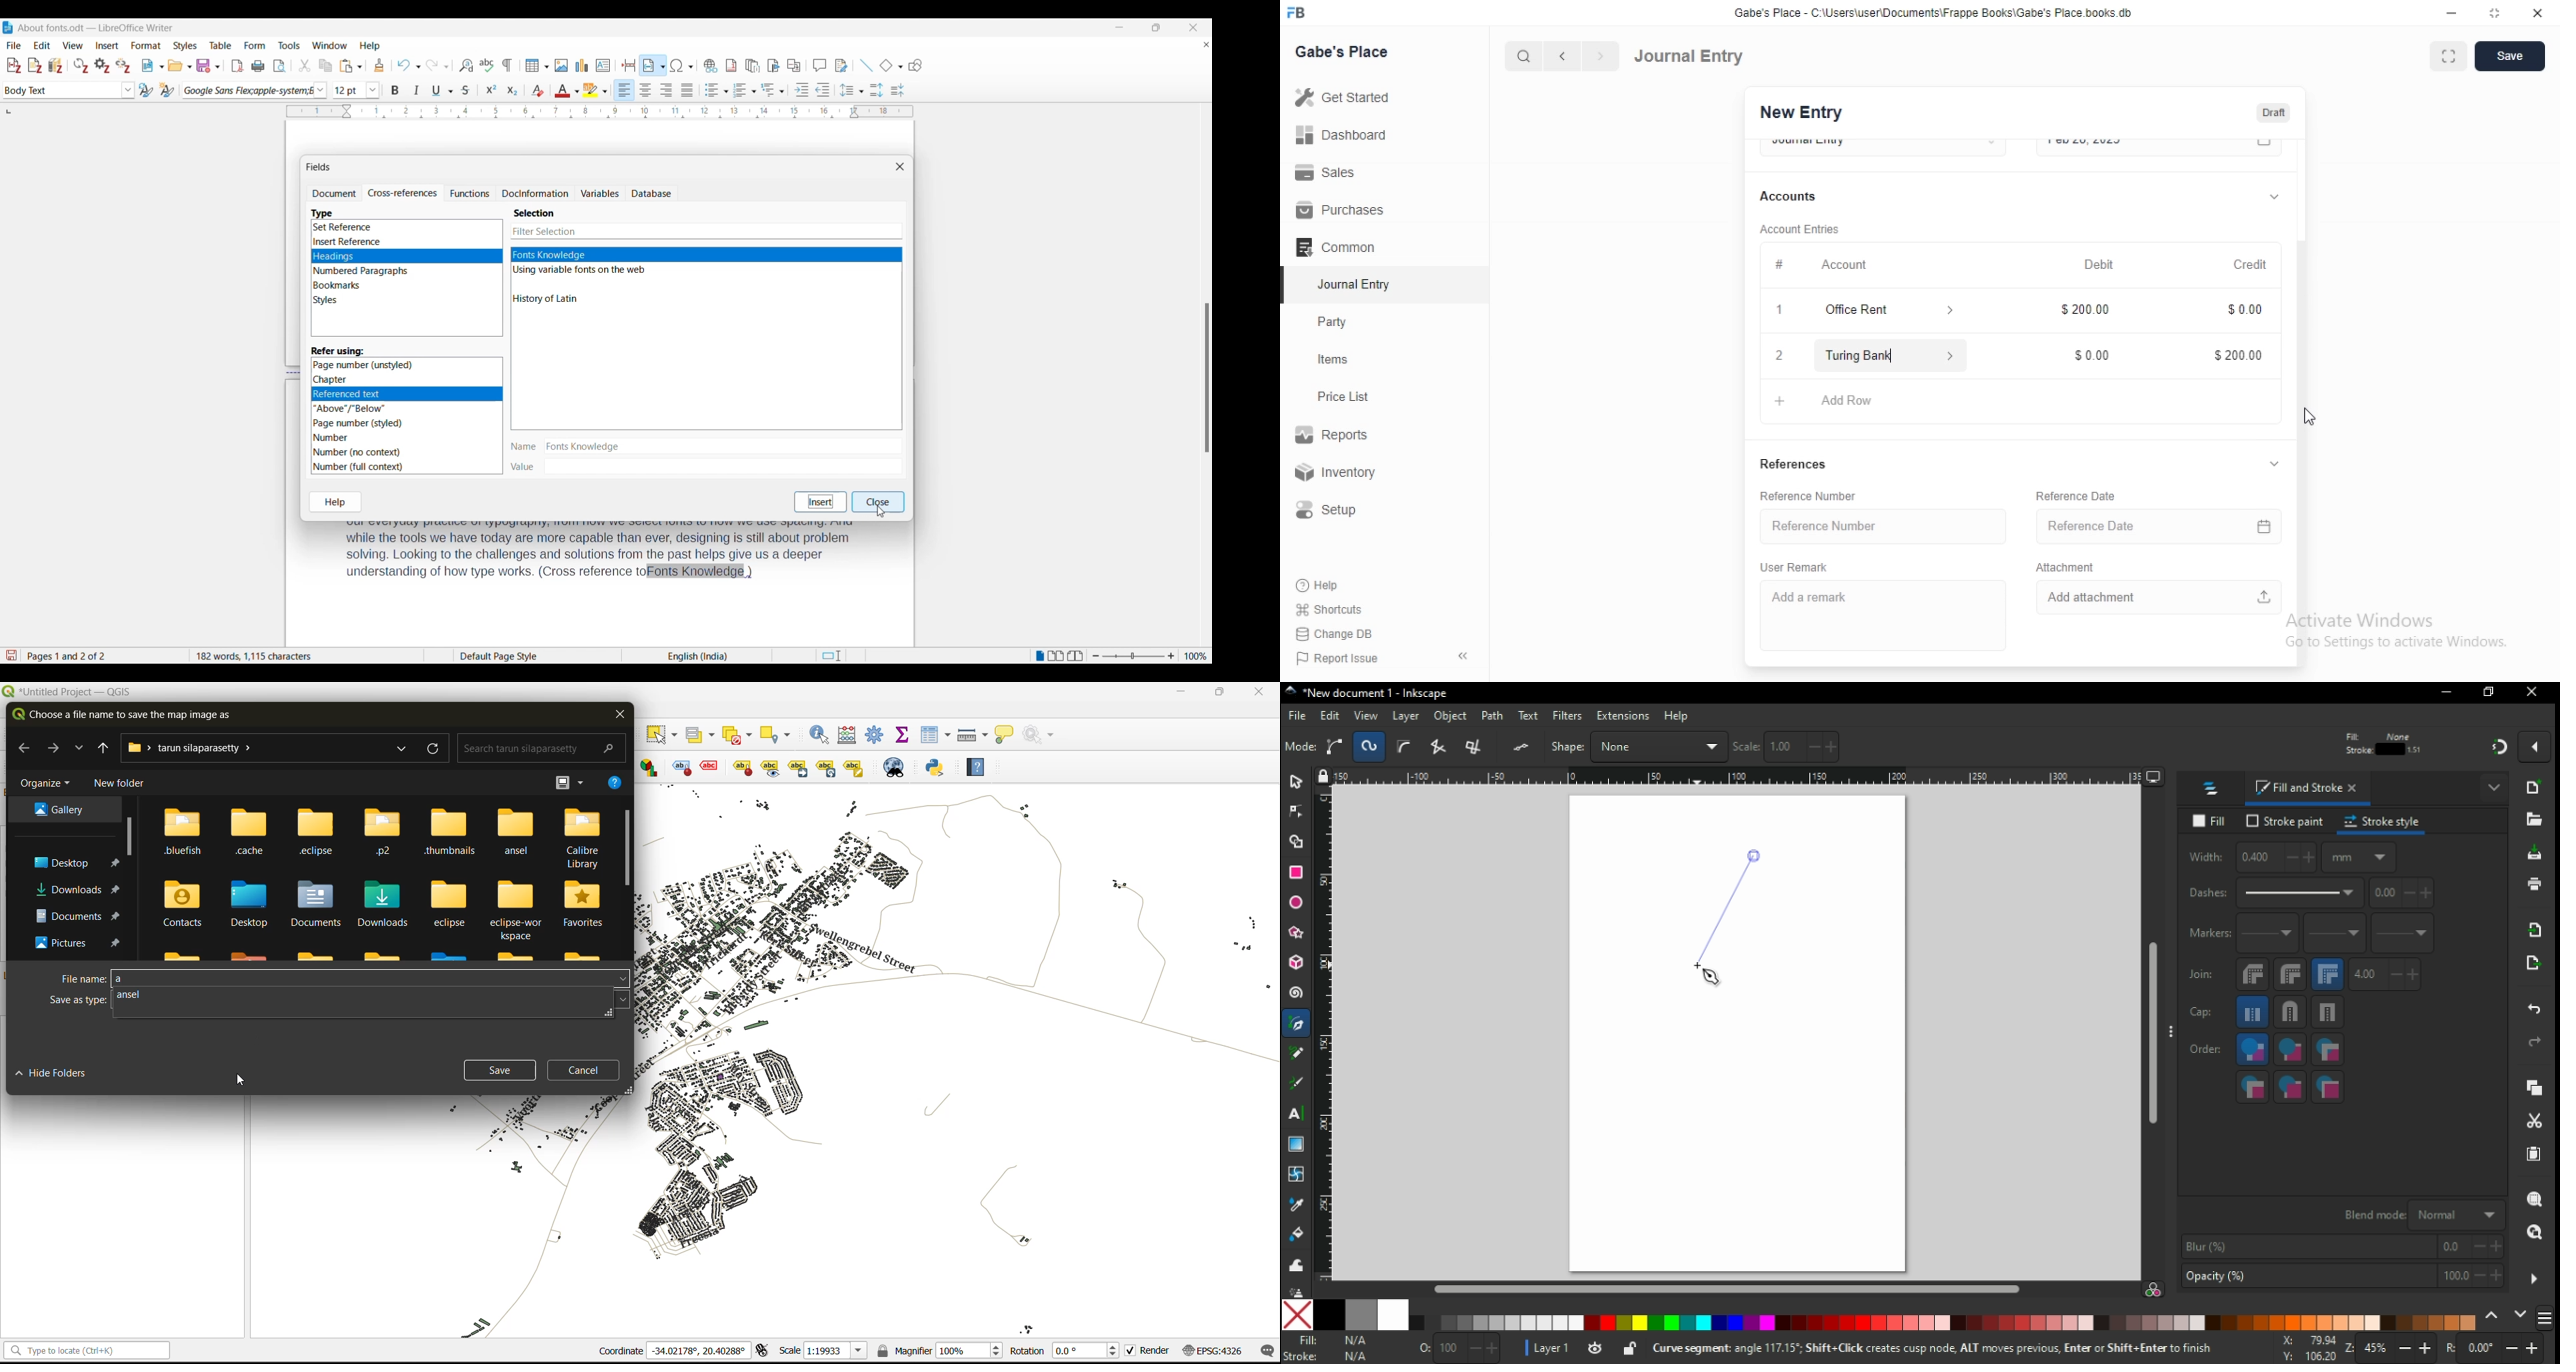  I want to click on opacity, so click(2341, 1276).